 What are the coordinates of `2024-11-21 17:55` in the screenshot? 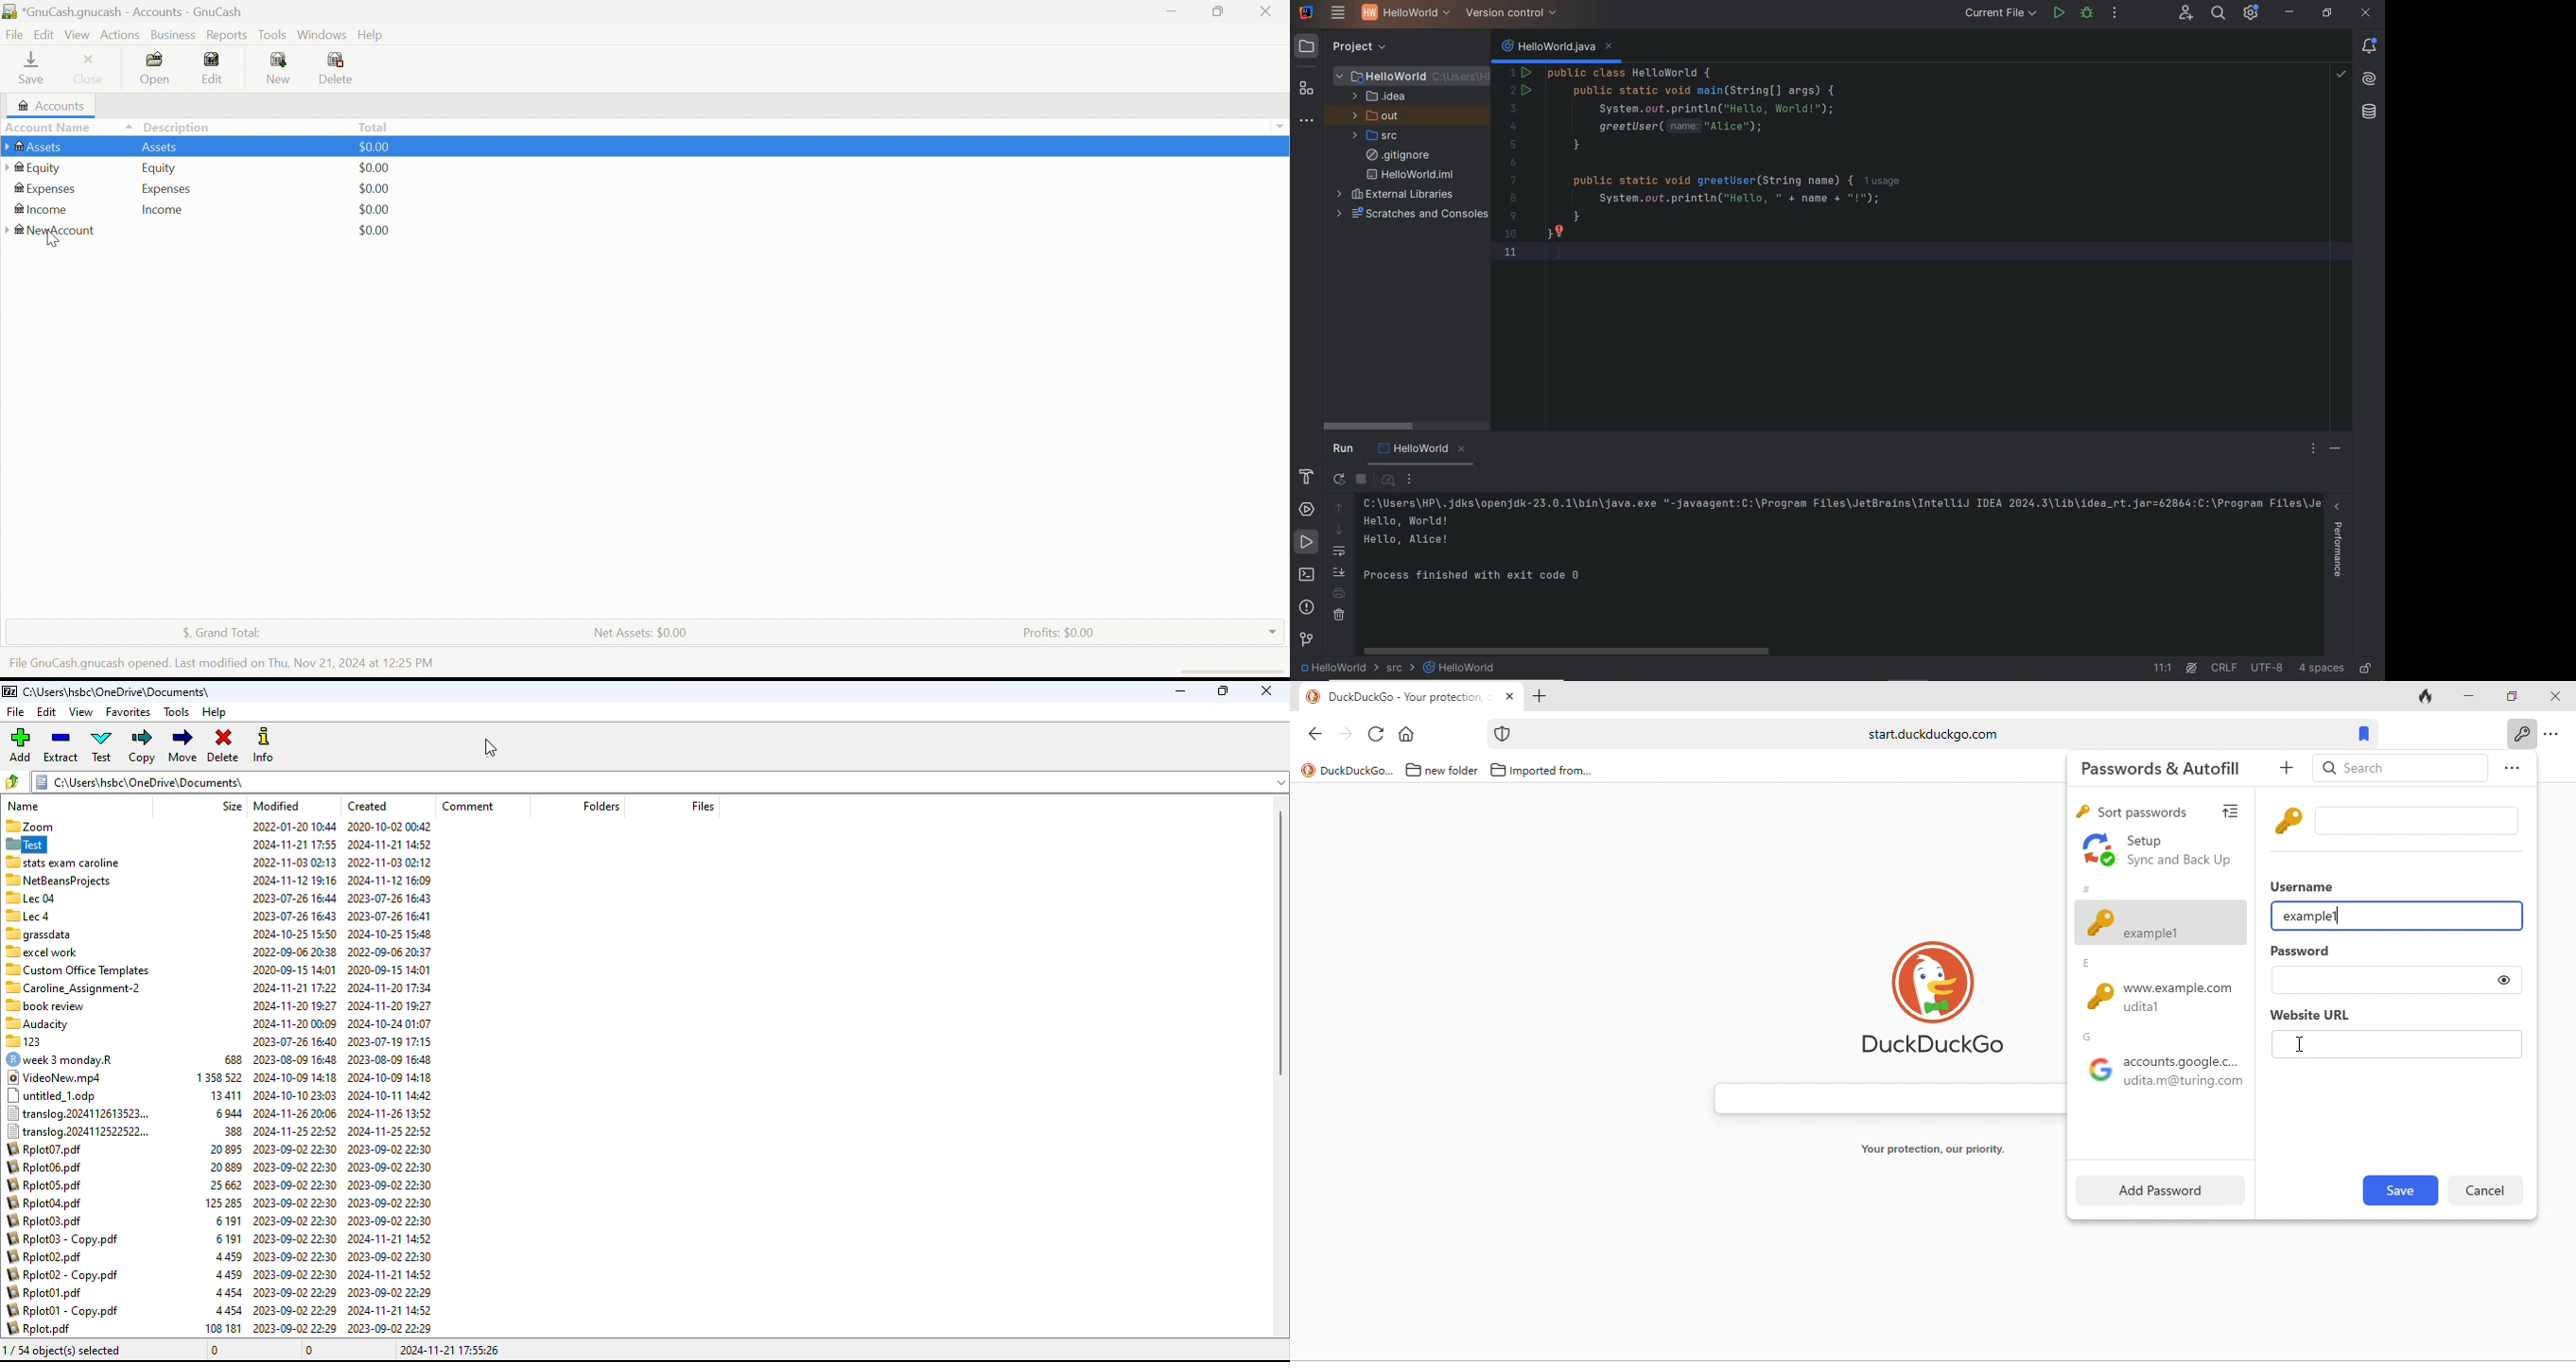 It's located at (295, 844).